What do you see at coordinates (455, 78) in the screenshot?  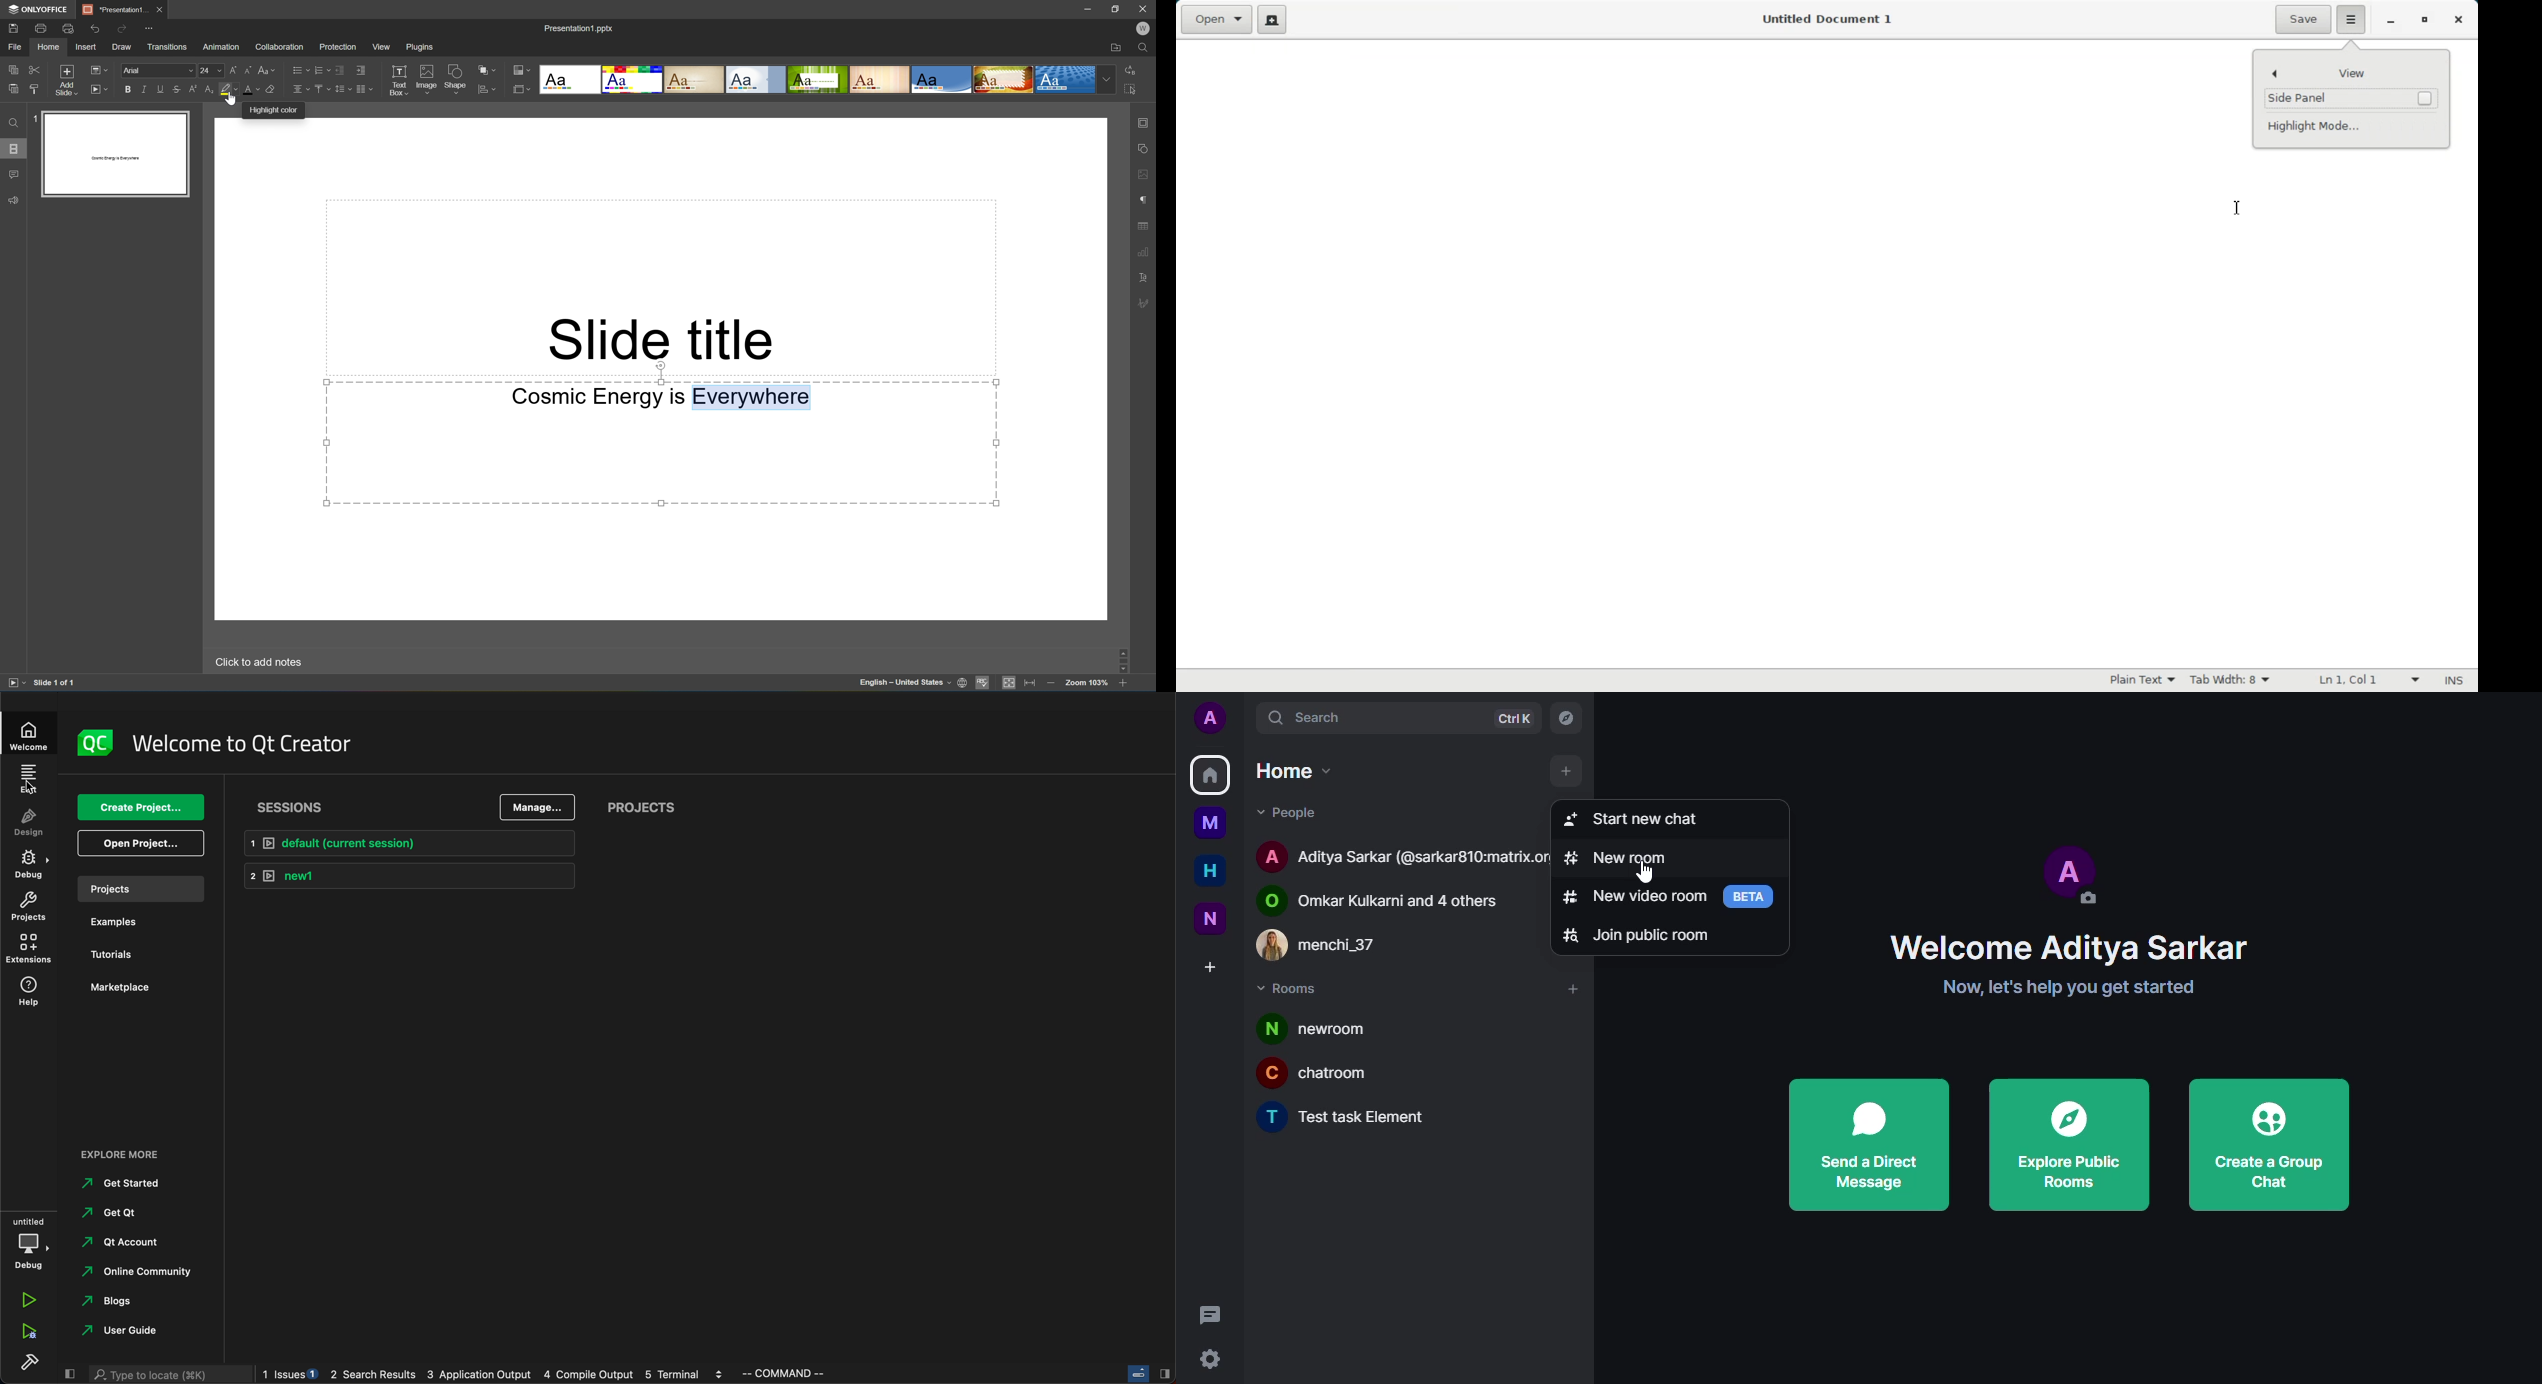 I see `Shape` at bounding box center [455, 78].